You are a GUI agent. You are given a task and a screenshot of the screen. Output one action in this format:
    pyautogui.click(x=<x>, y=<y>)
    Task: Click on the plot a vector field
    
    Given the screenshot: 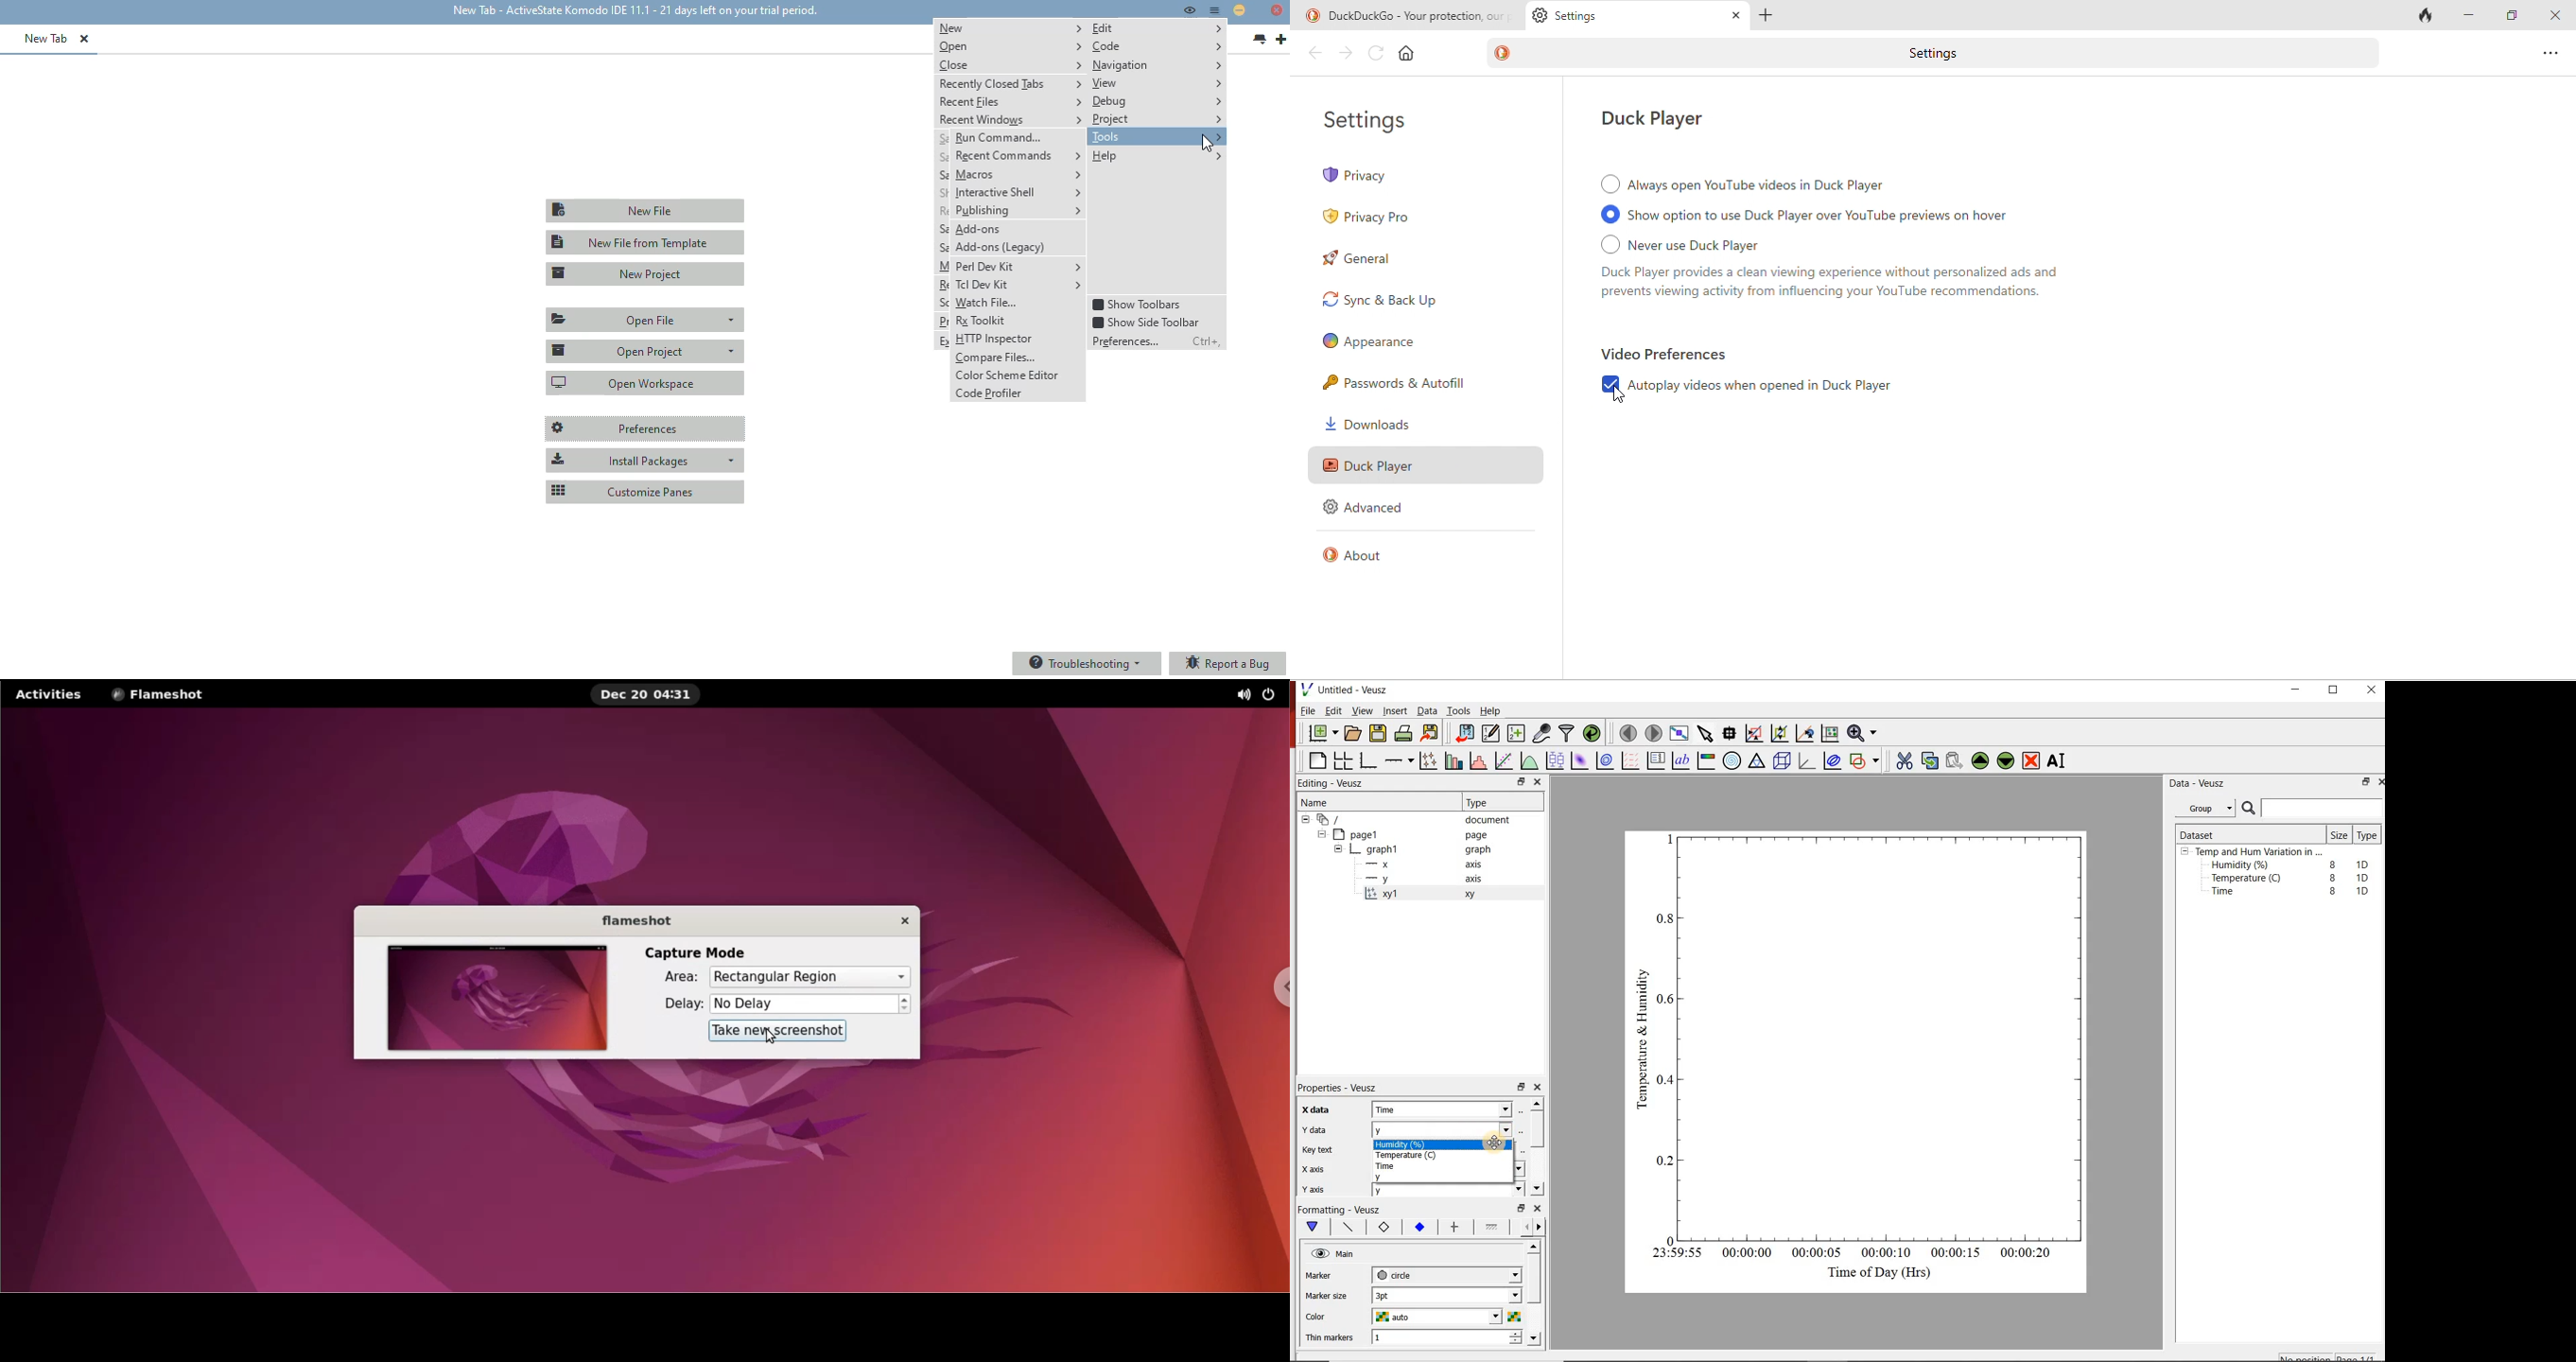 What is the action you would take?
    pyautogui.click(x=1631, y=761)
    